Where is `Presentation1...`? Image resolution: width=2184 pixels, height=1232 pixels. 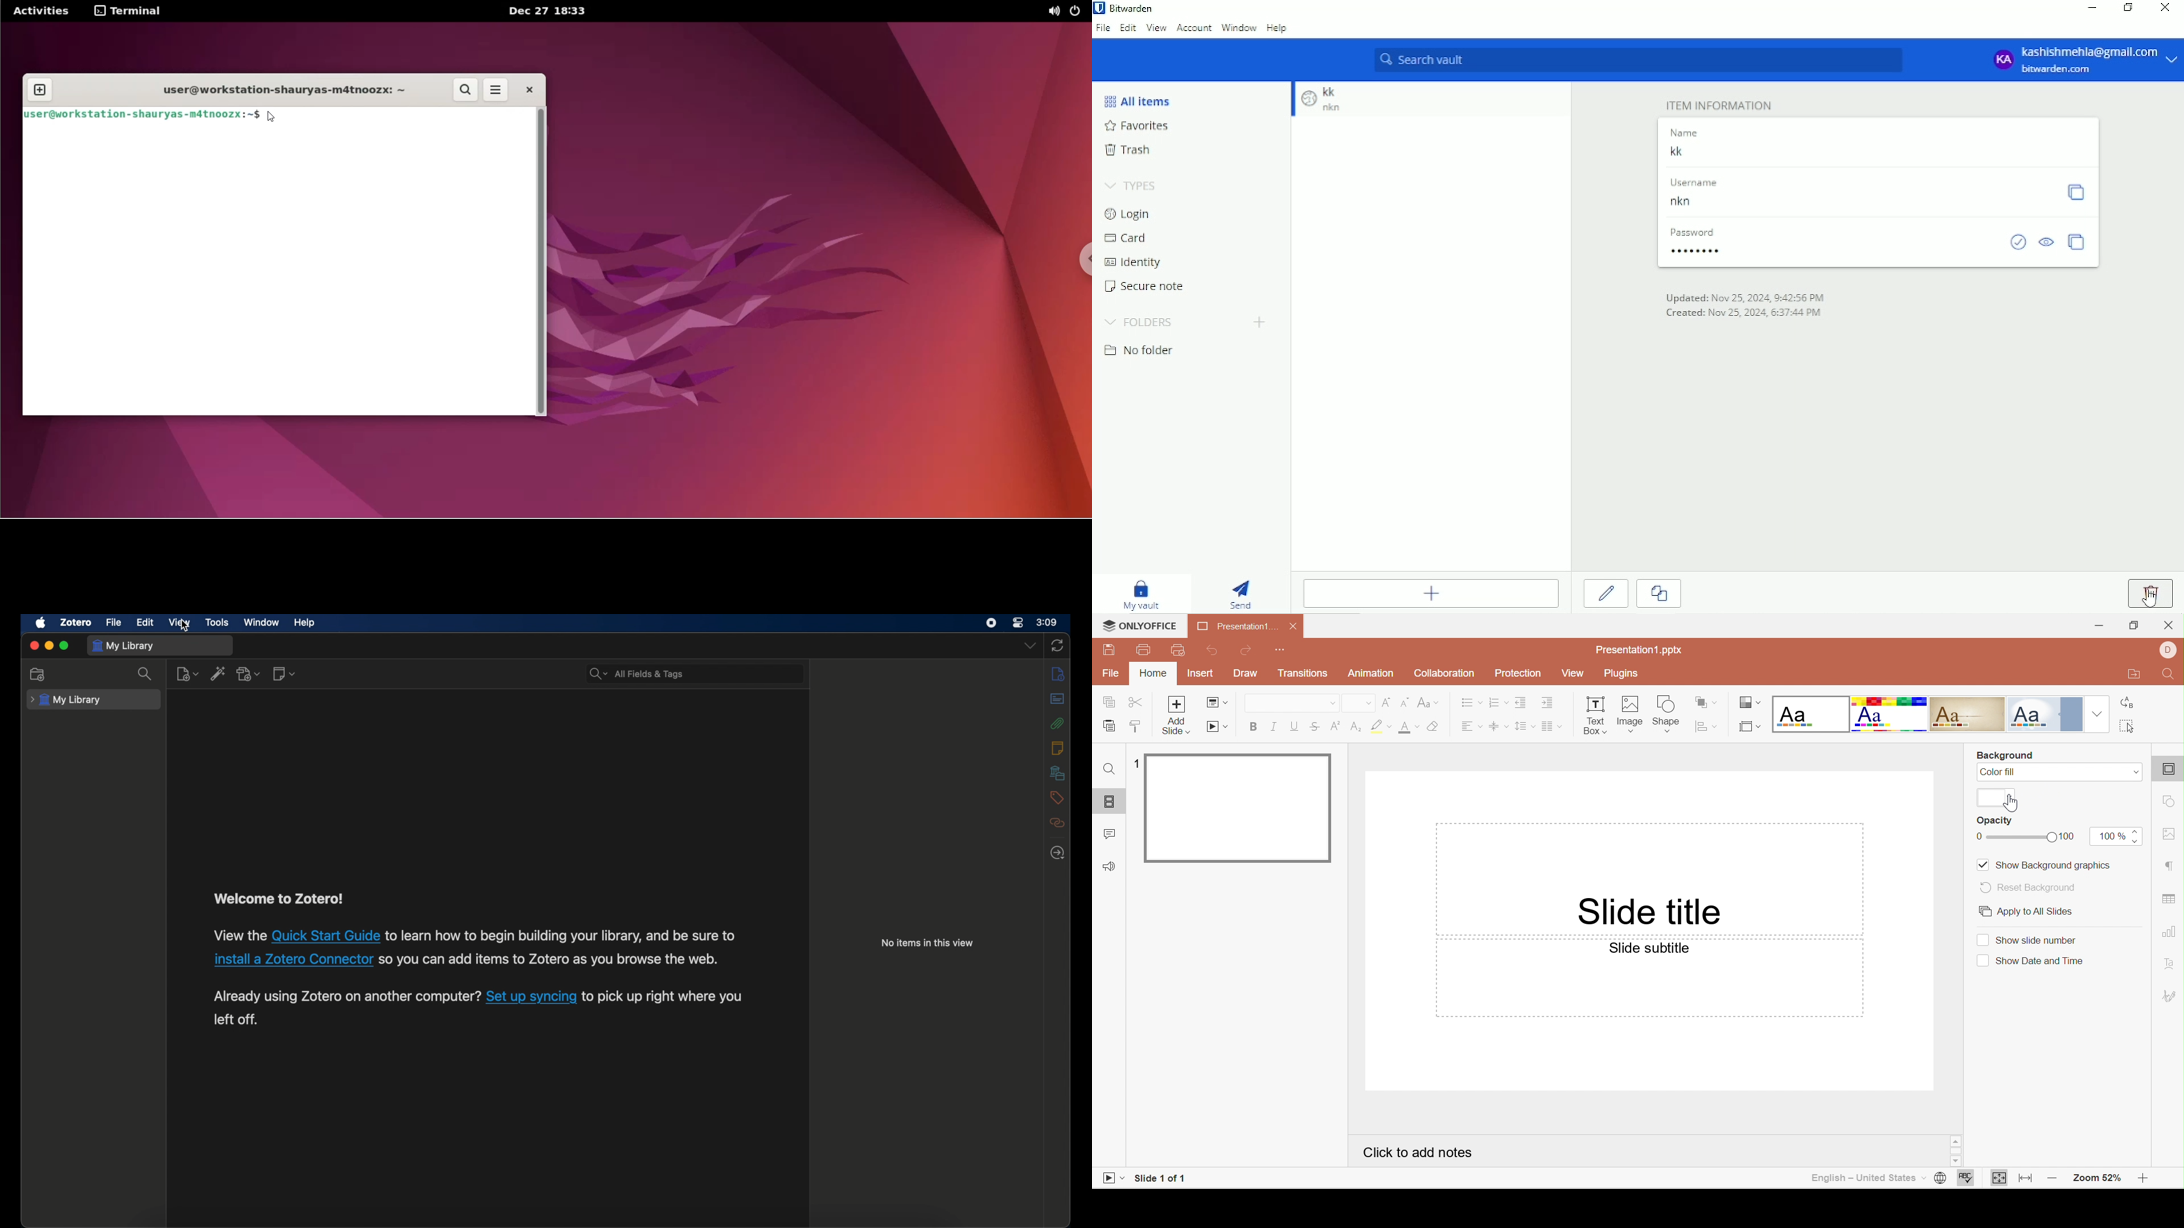 Presentation1... is located at coordinates (1234, 627).